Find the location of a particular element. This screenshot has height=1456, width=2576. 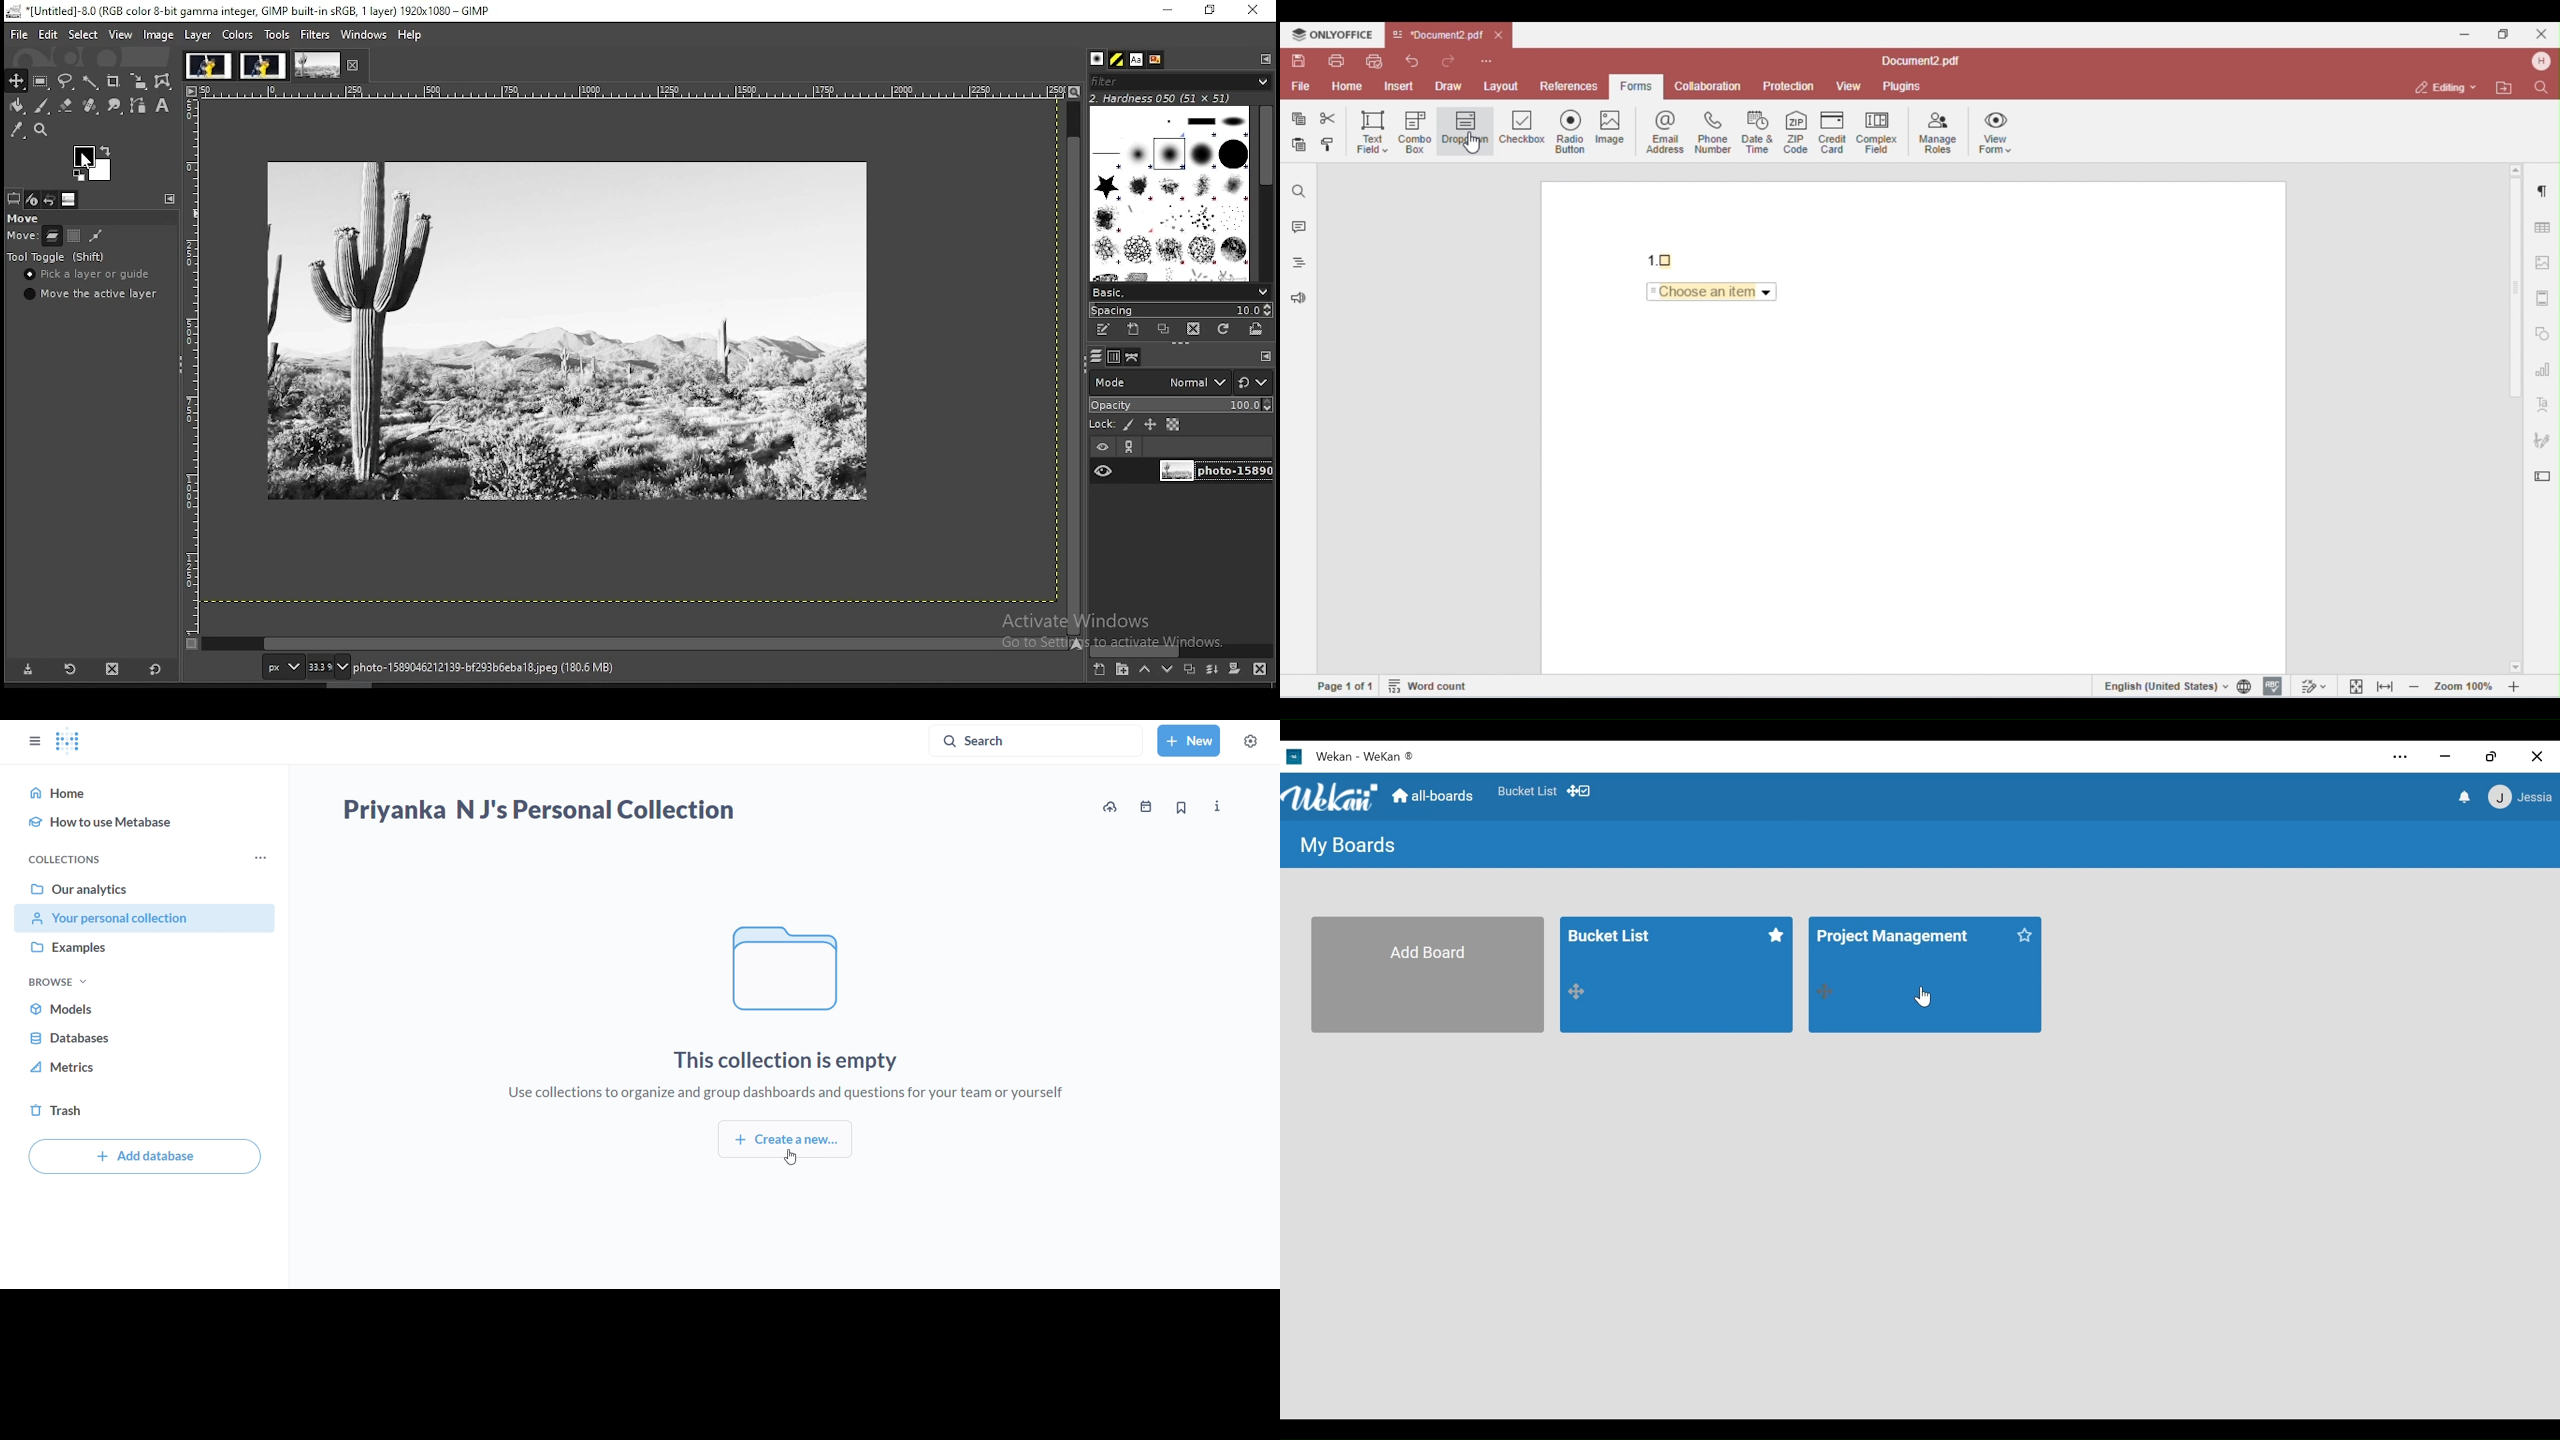

My Boards is located at coordinates (1345, 845).